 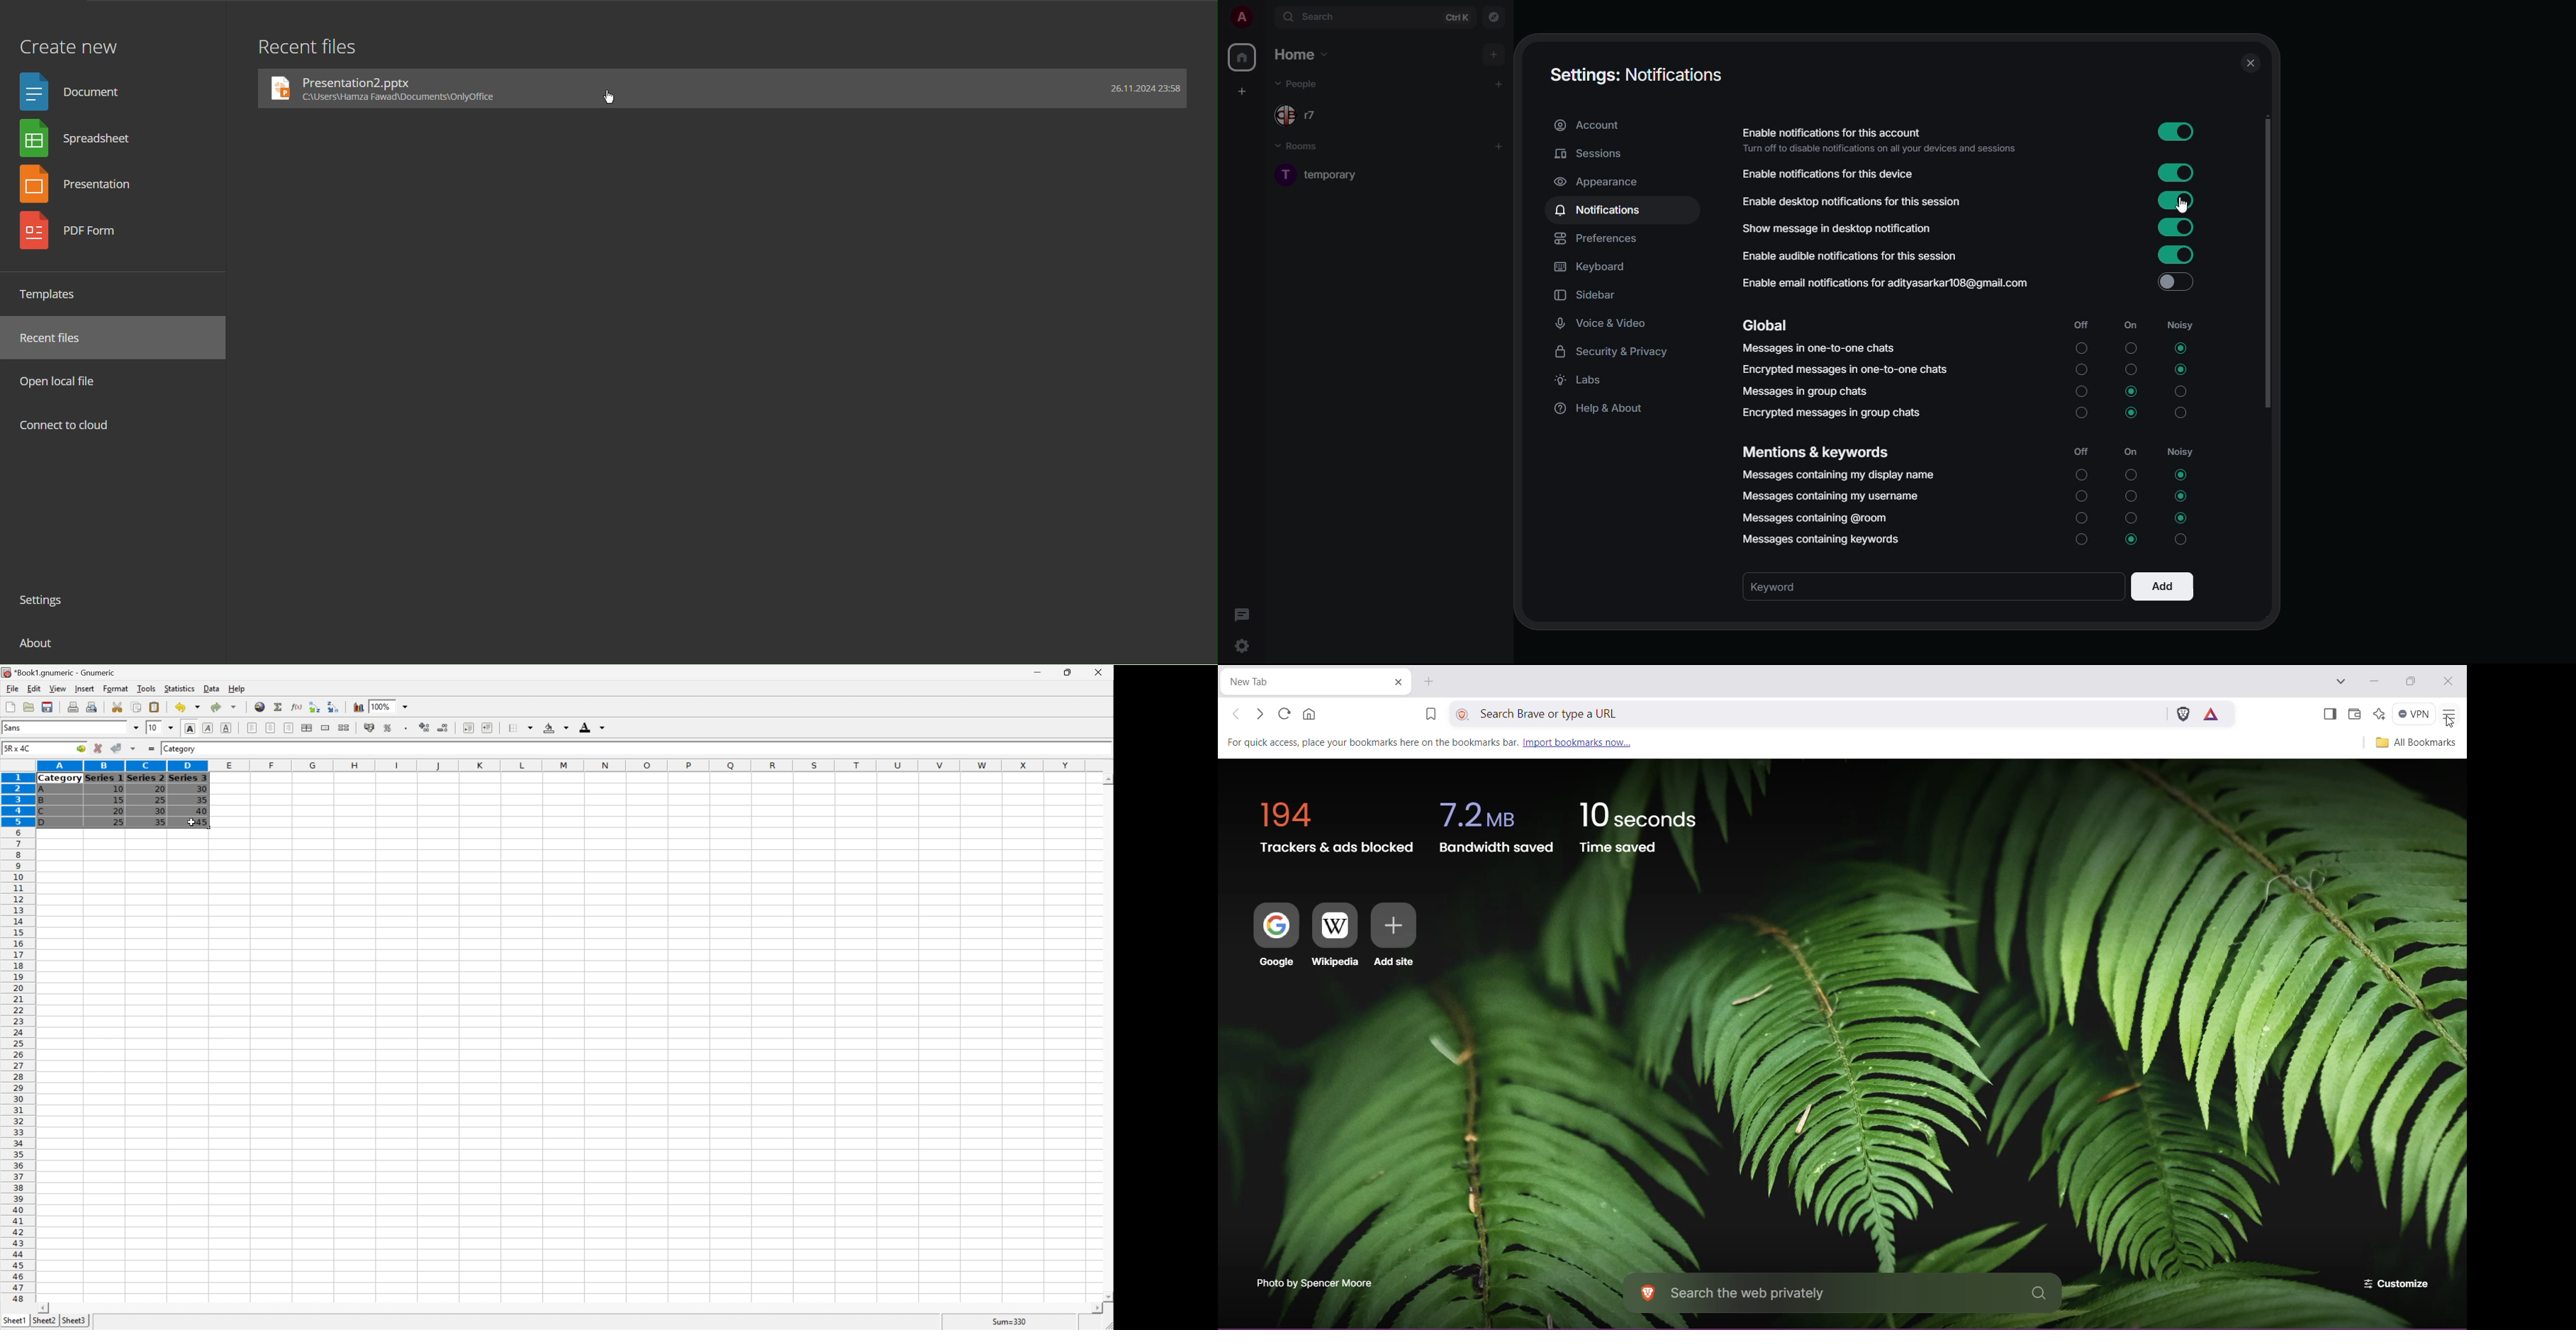 I want to click on turn on, so click(x=2080, y=347).